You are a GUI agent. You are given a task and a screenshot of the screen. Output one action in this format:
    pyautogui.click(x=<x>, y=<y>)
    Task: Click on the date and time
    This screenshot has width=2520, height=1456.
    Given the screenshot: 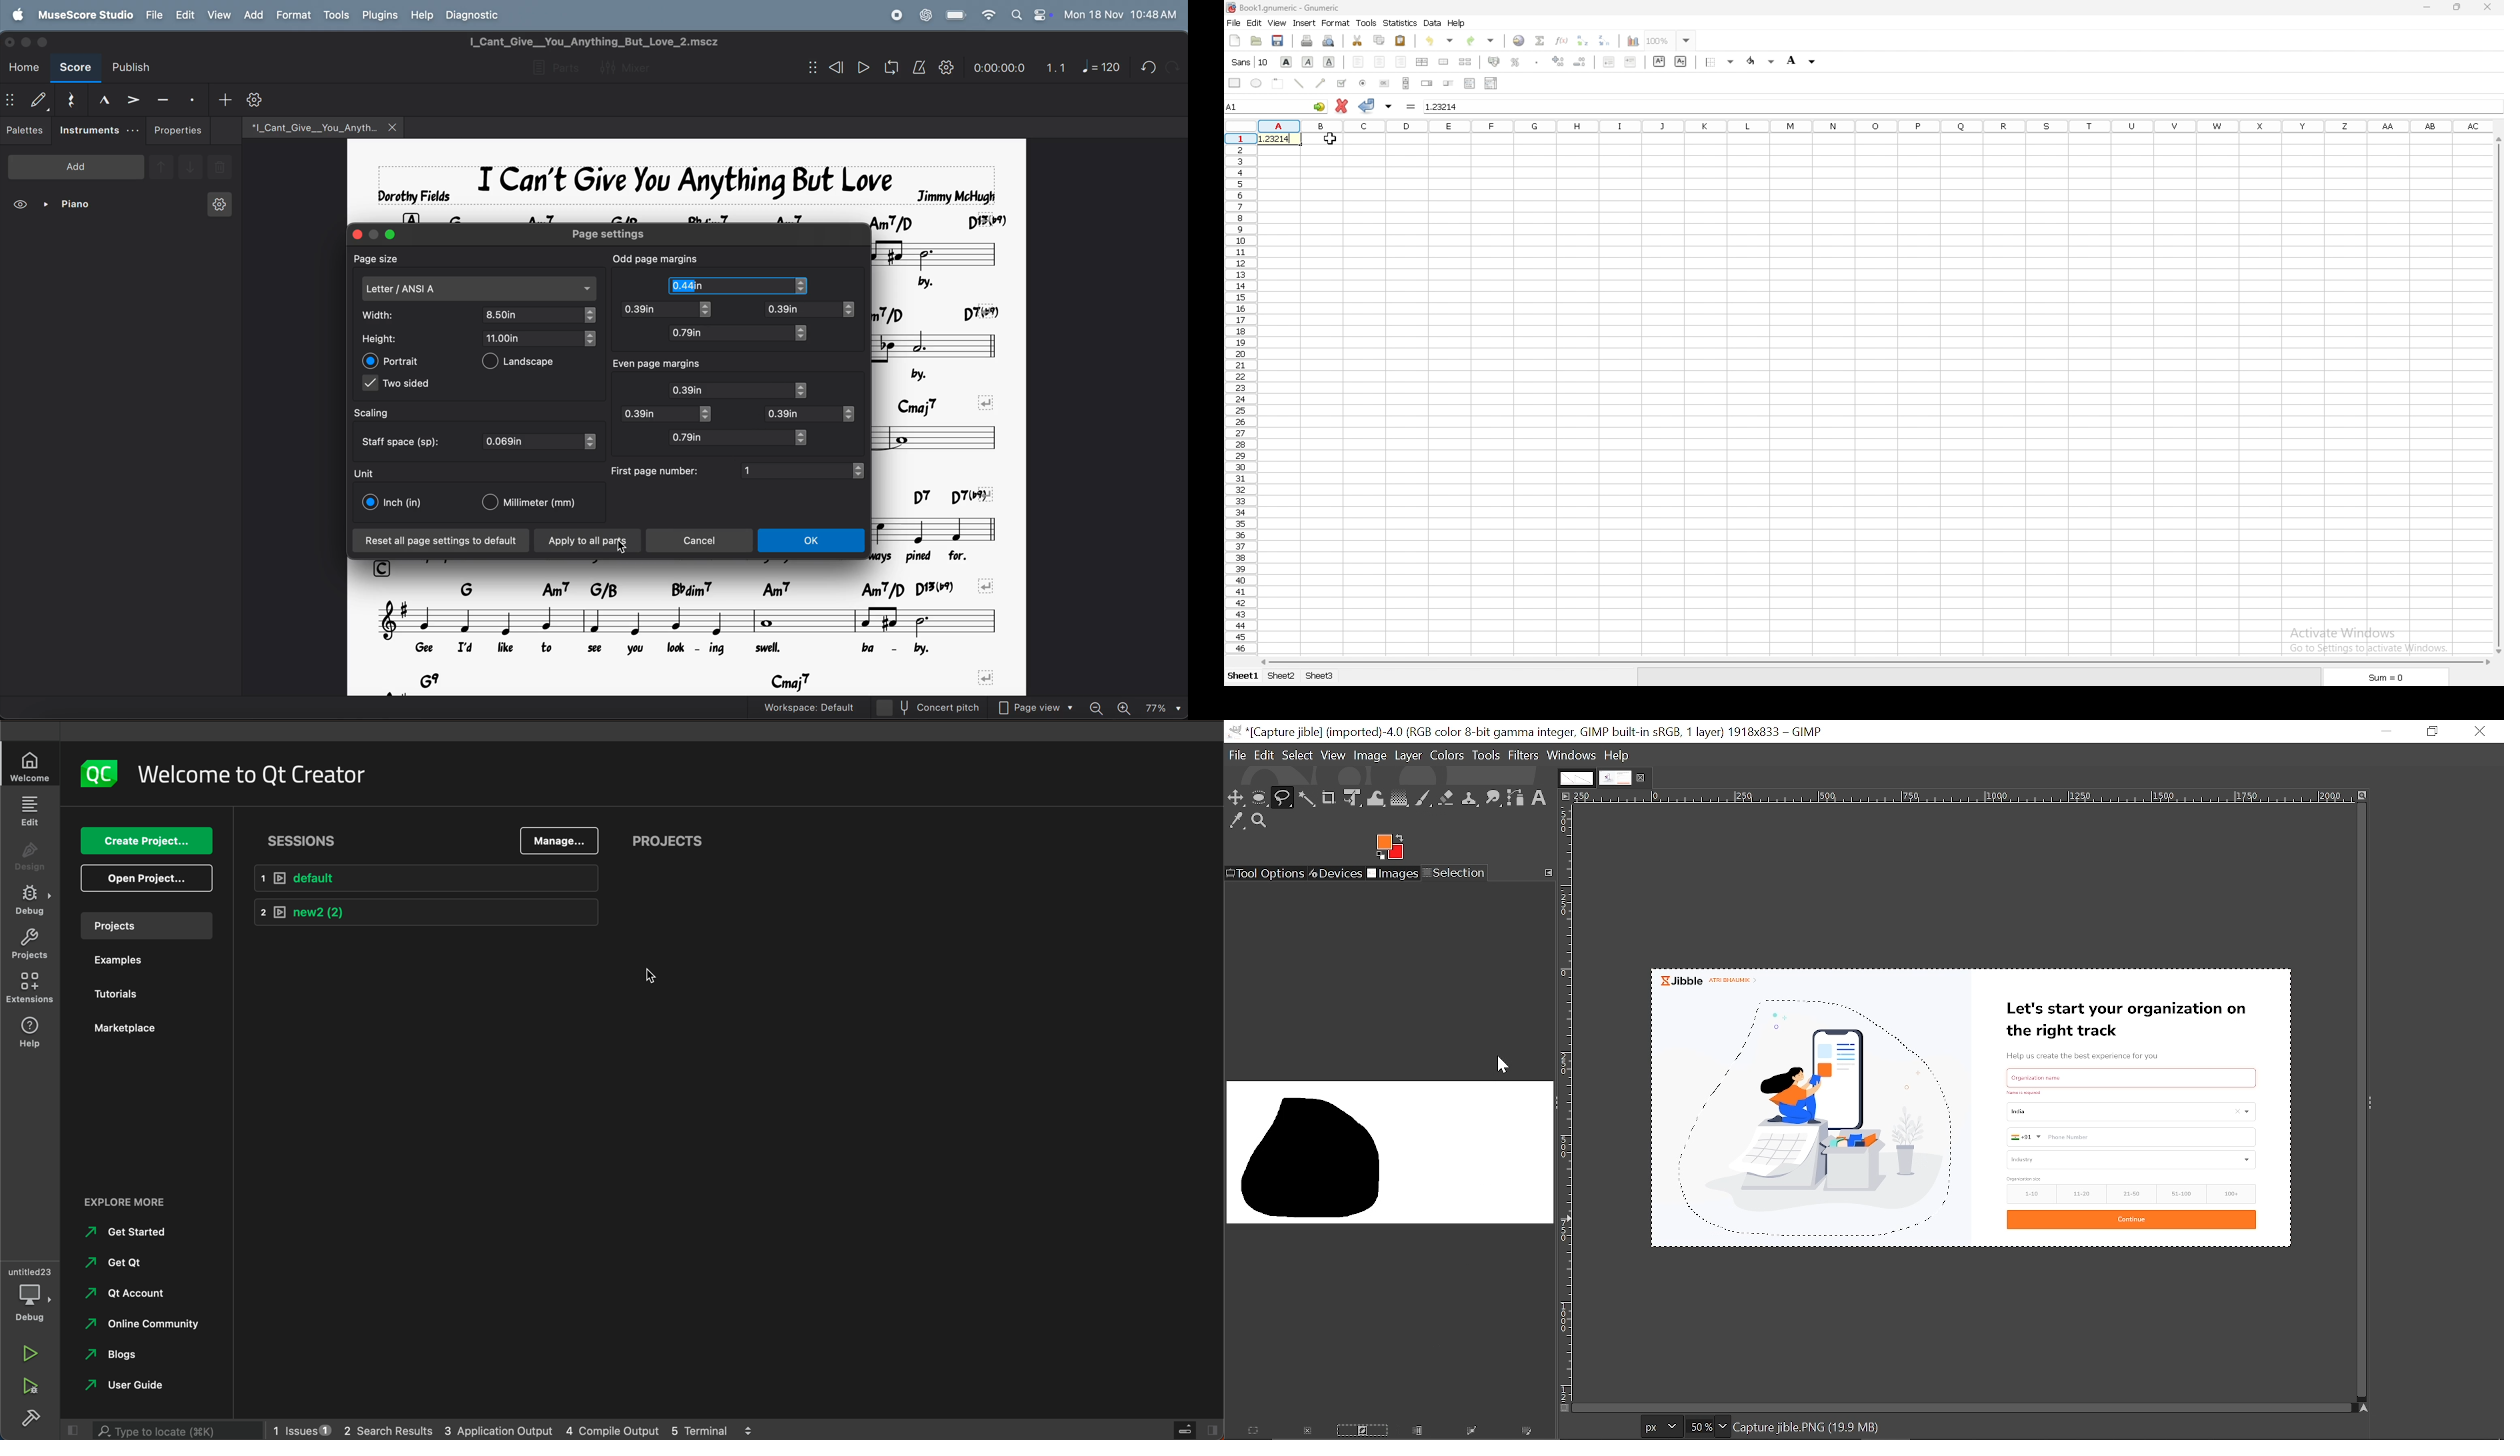 What is the action you would take?
    pyautogui.click(x=1121, y=14)
    